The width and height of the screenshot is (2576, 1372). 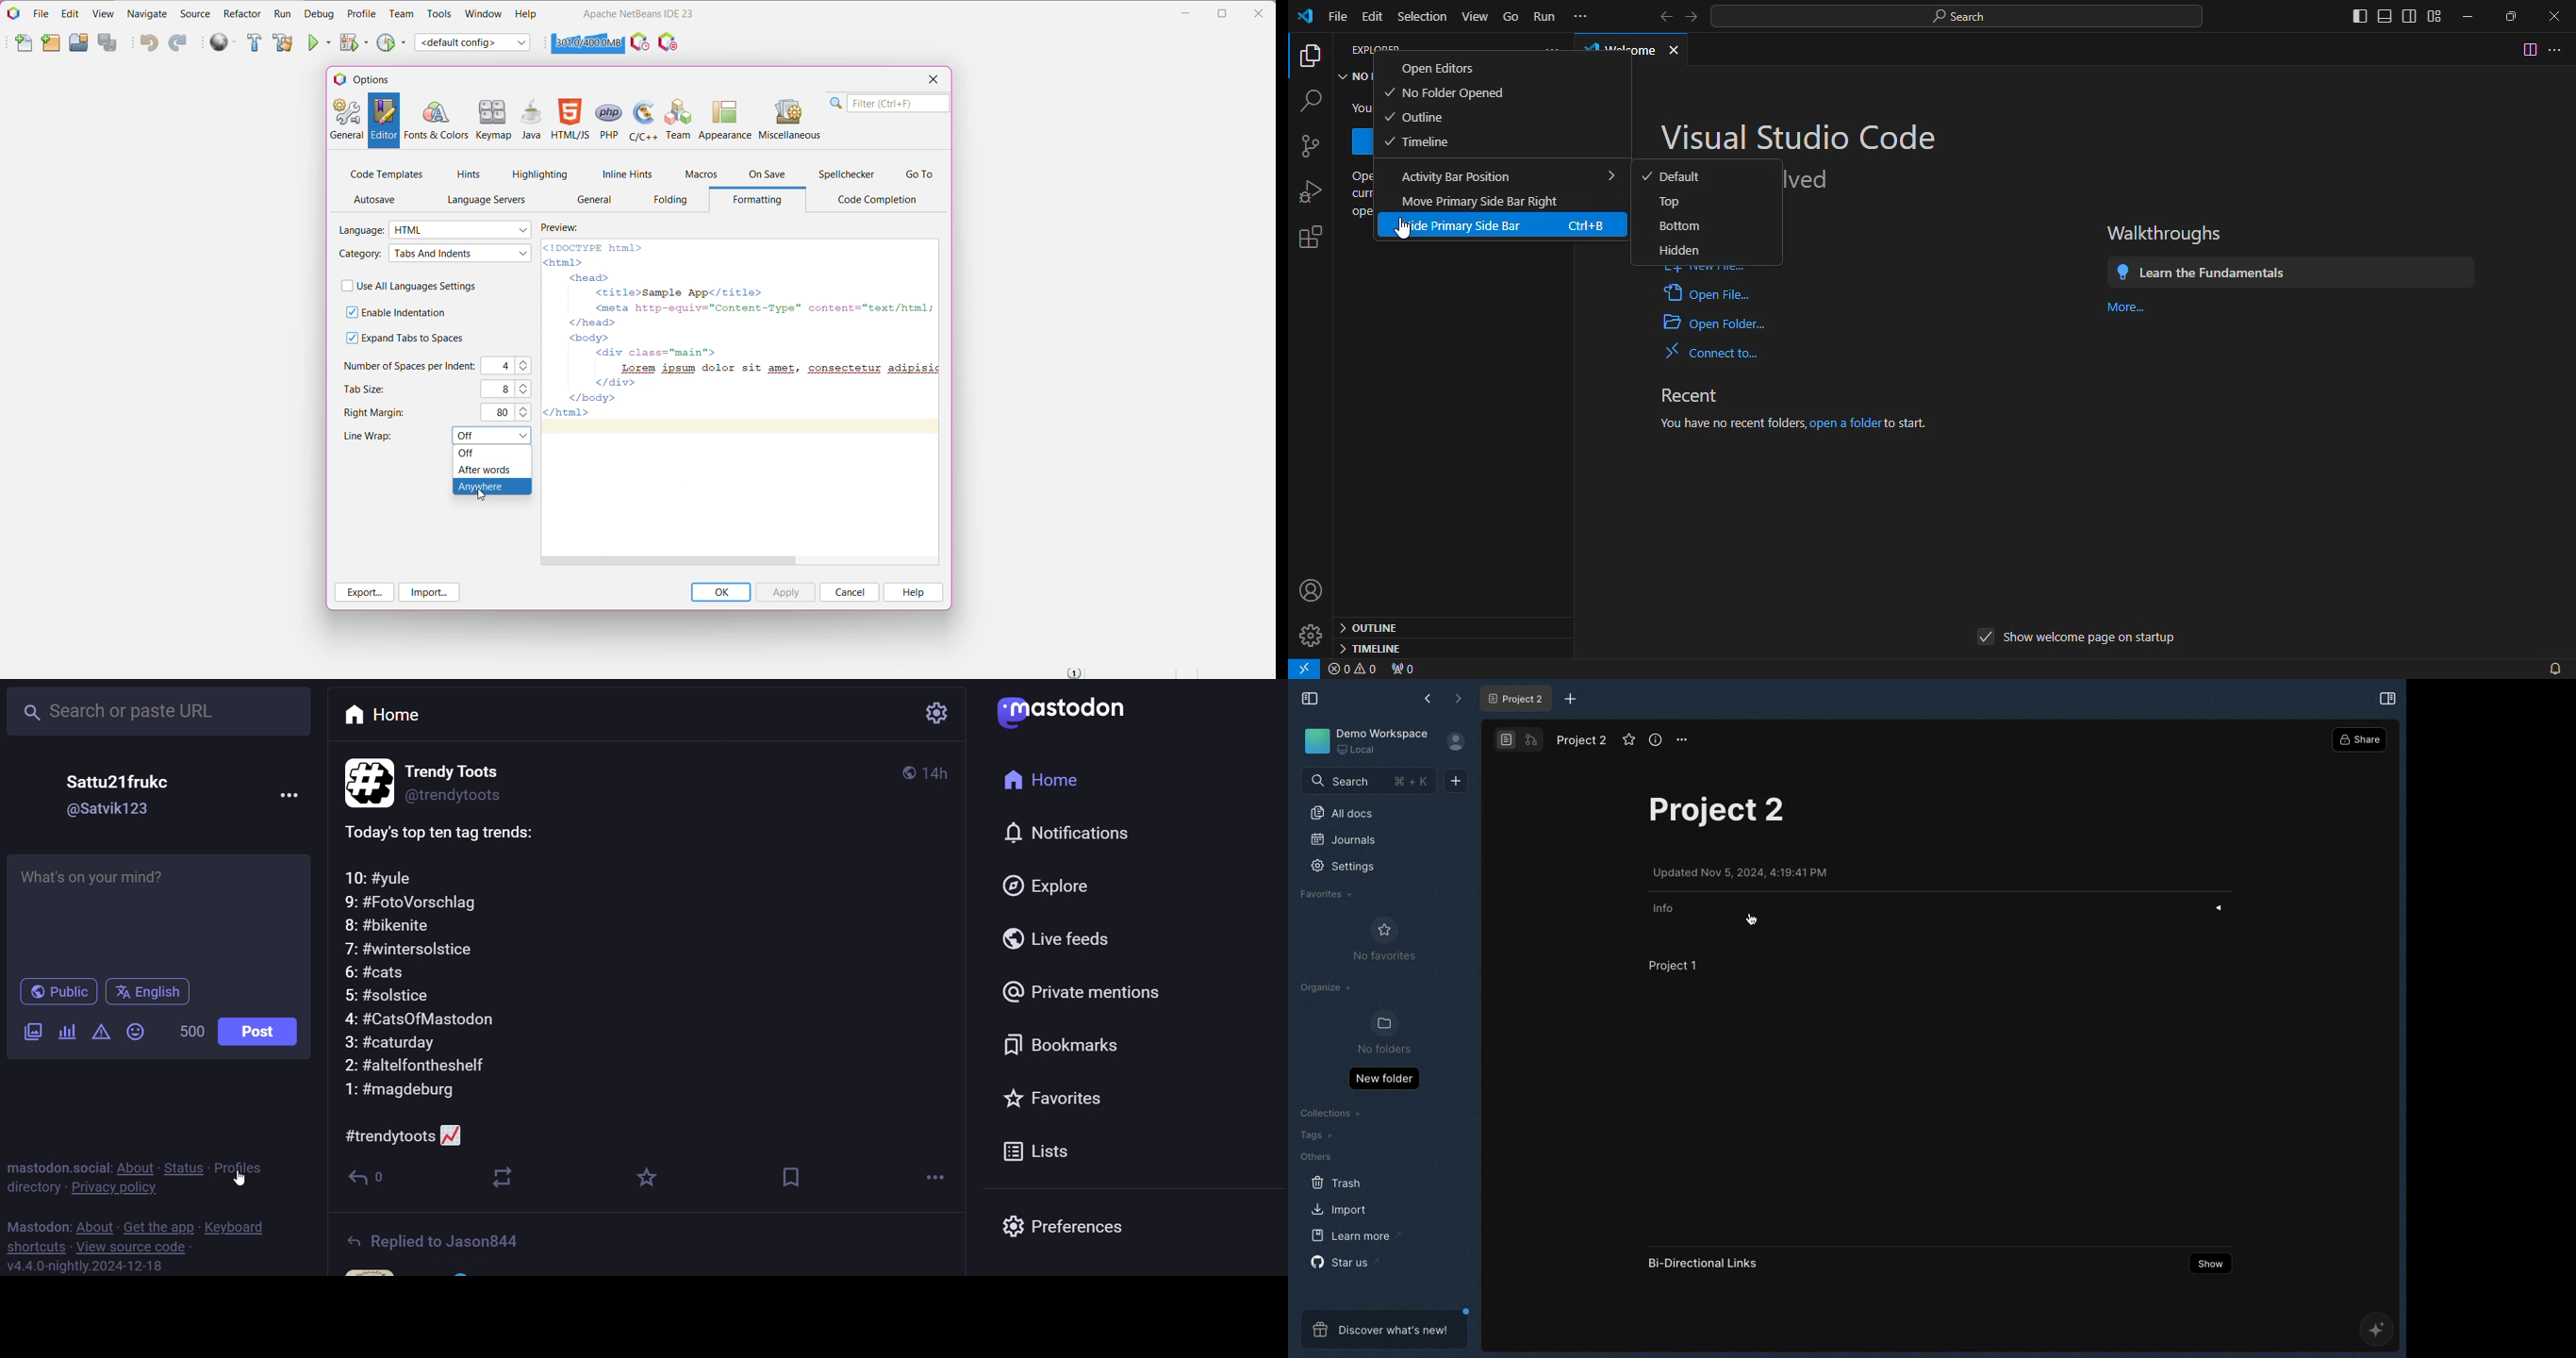 What do you see at coordinates (1063, 942) in the screenshot?
I see `live feed` at bounding box center [1063, 942].